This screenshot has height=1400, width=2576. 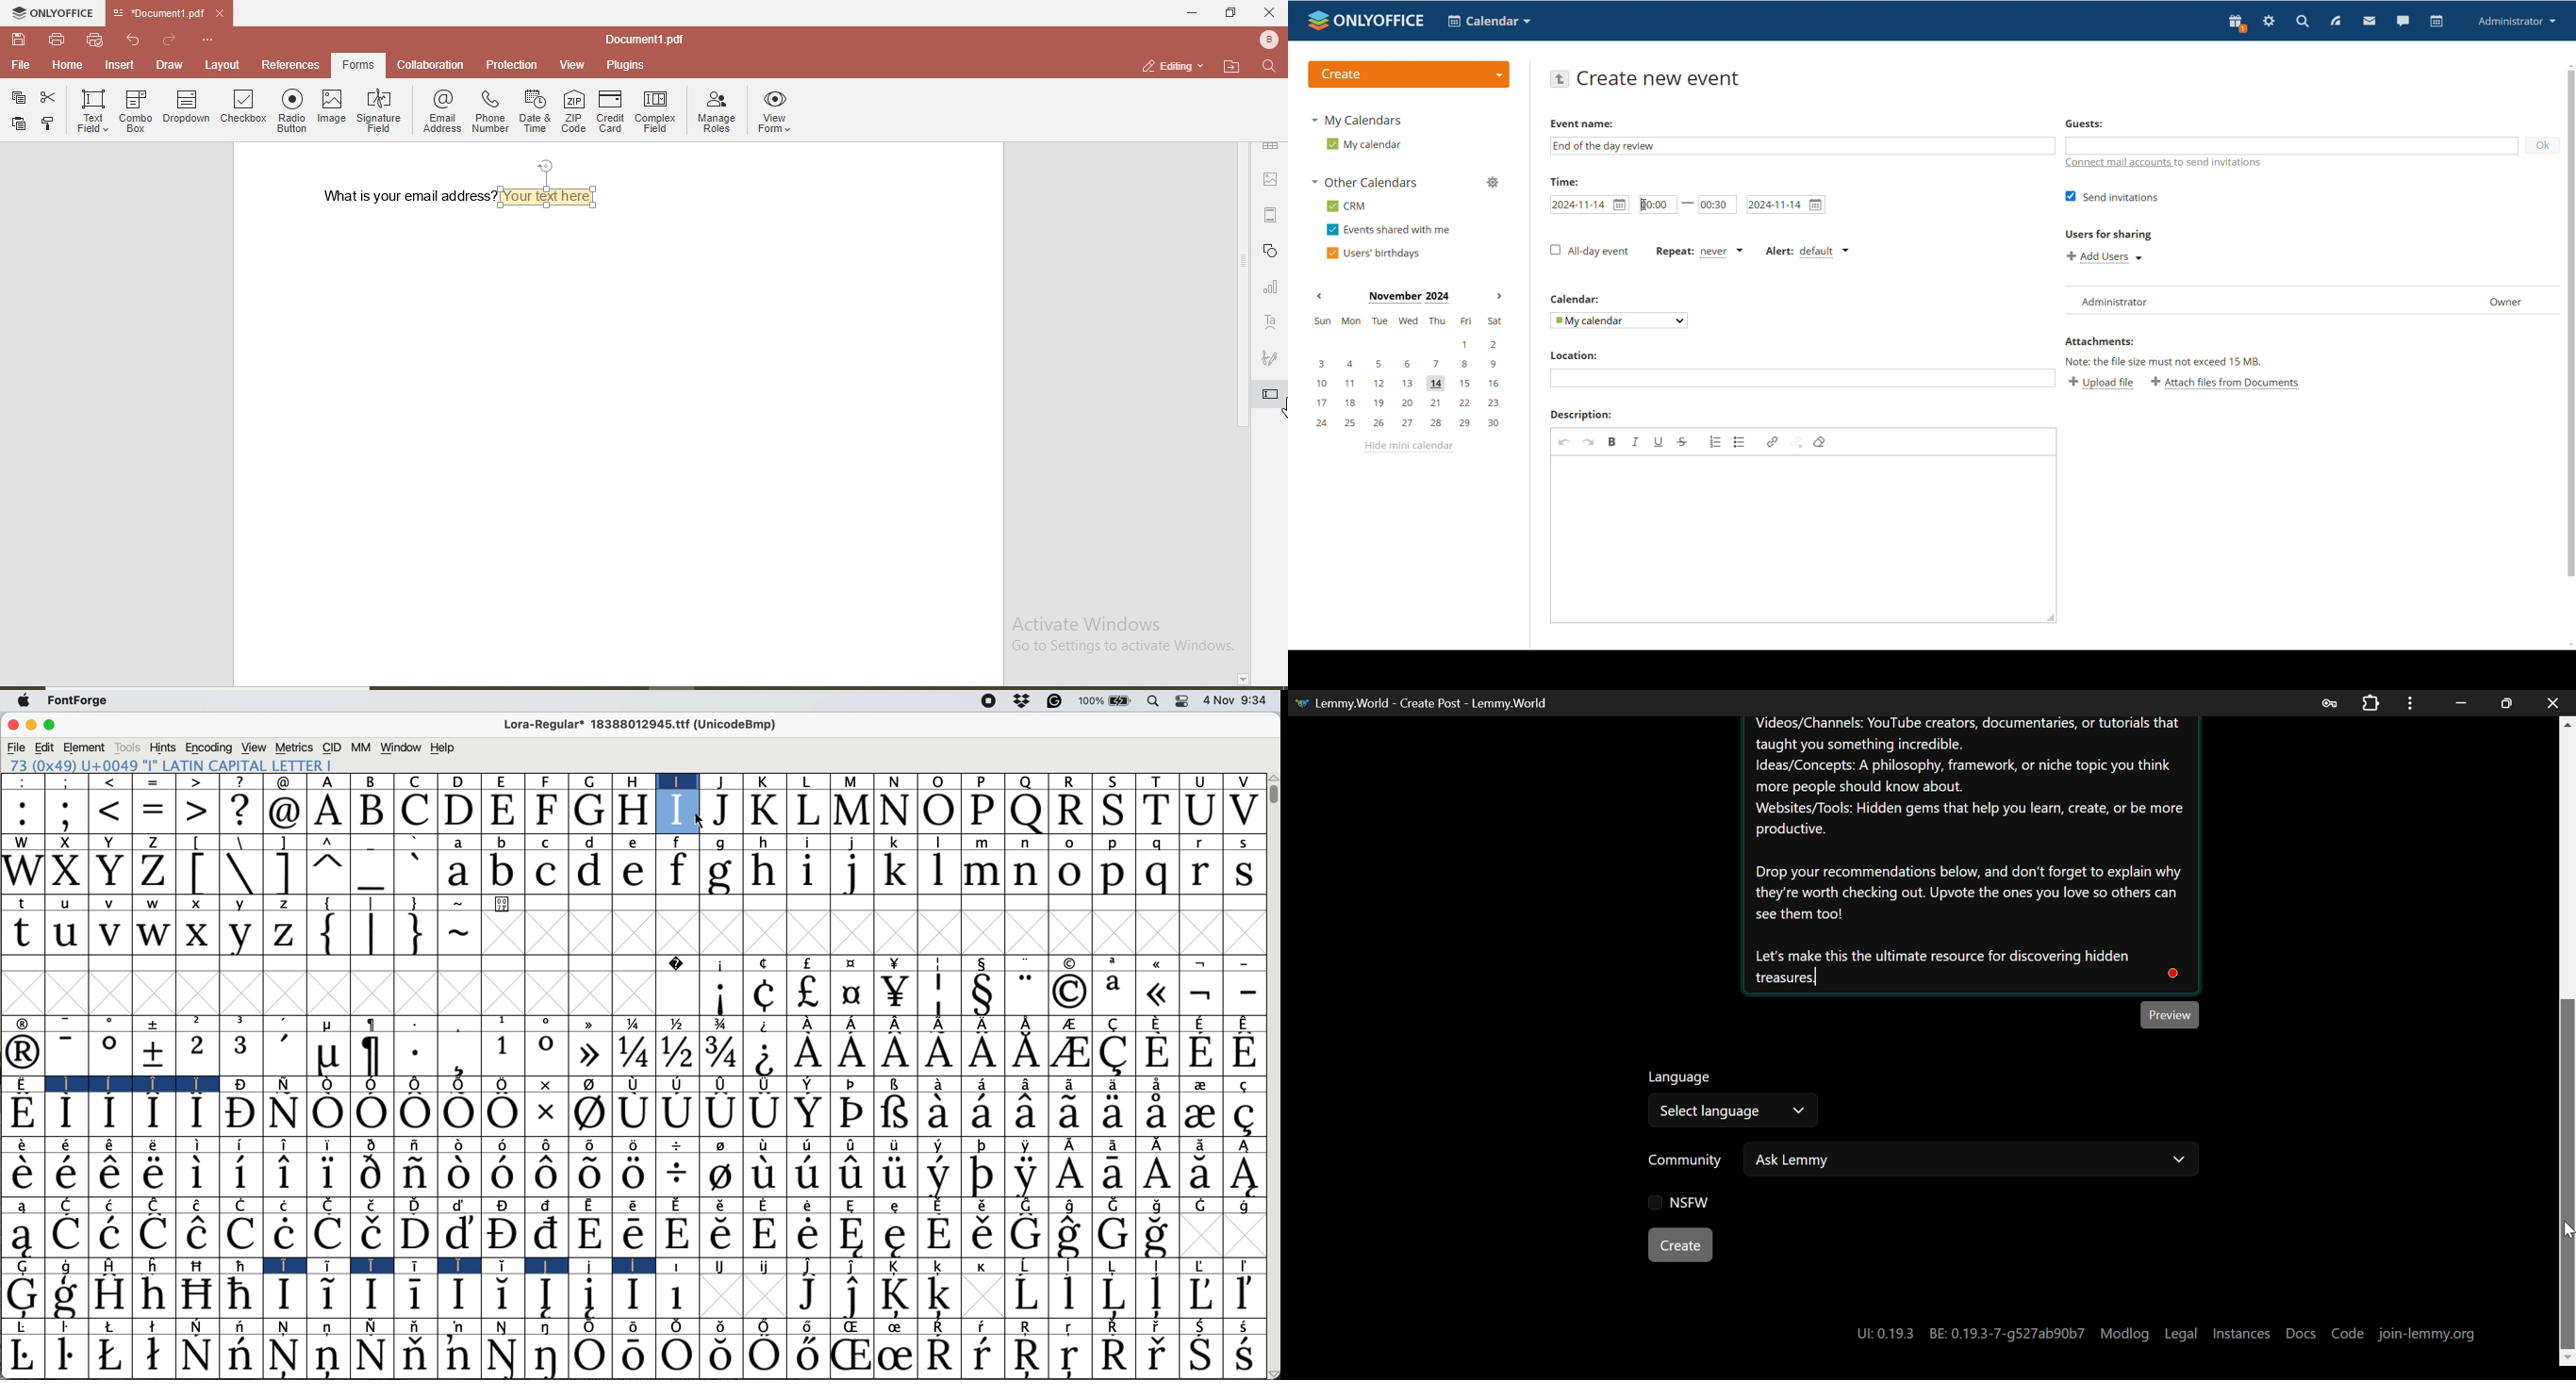 What do you see at coordinates (674, 1300) in the screenshot?
I see `Symbol` at bounding box center [674, 1300].